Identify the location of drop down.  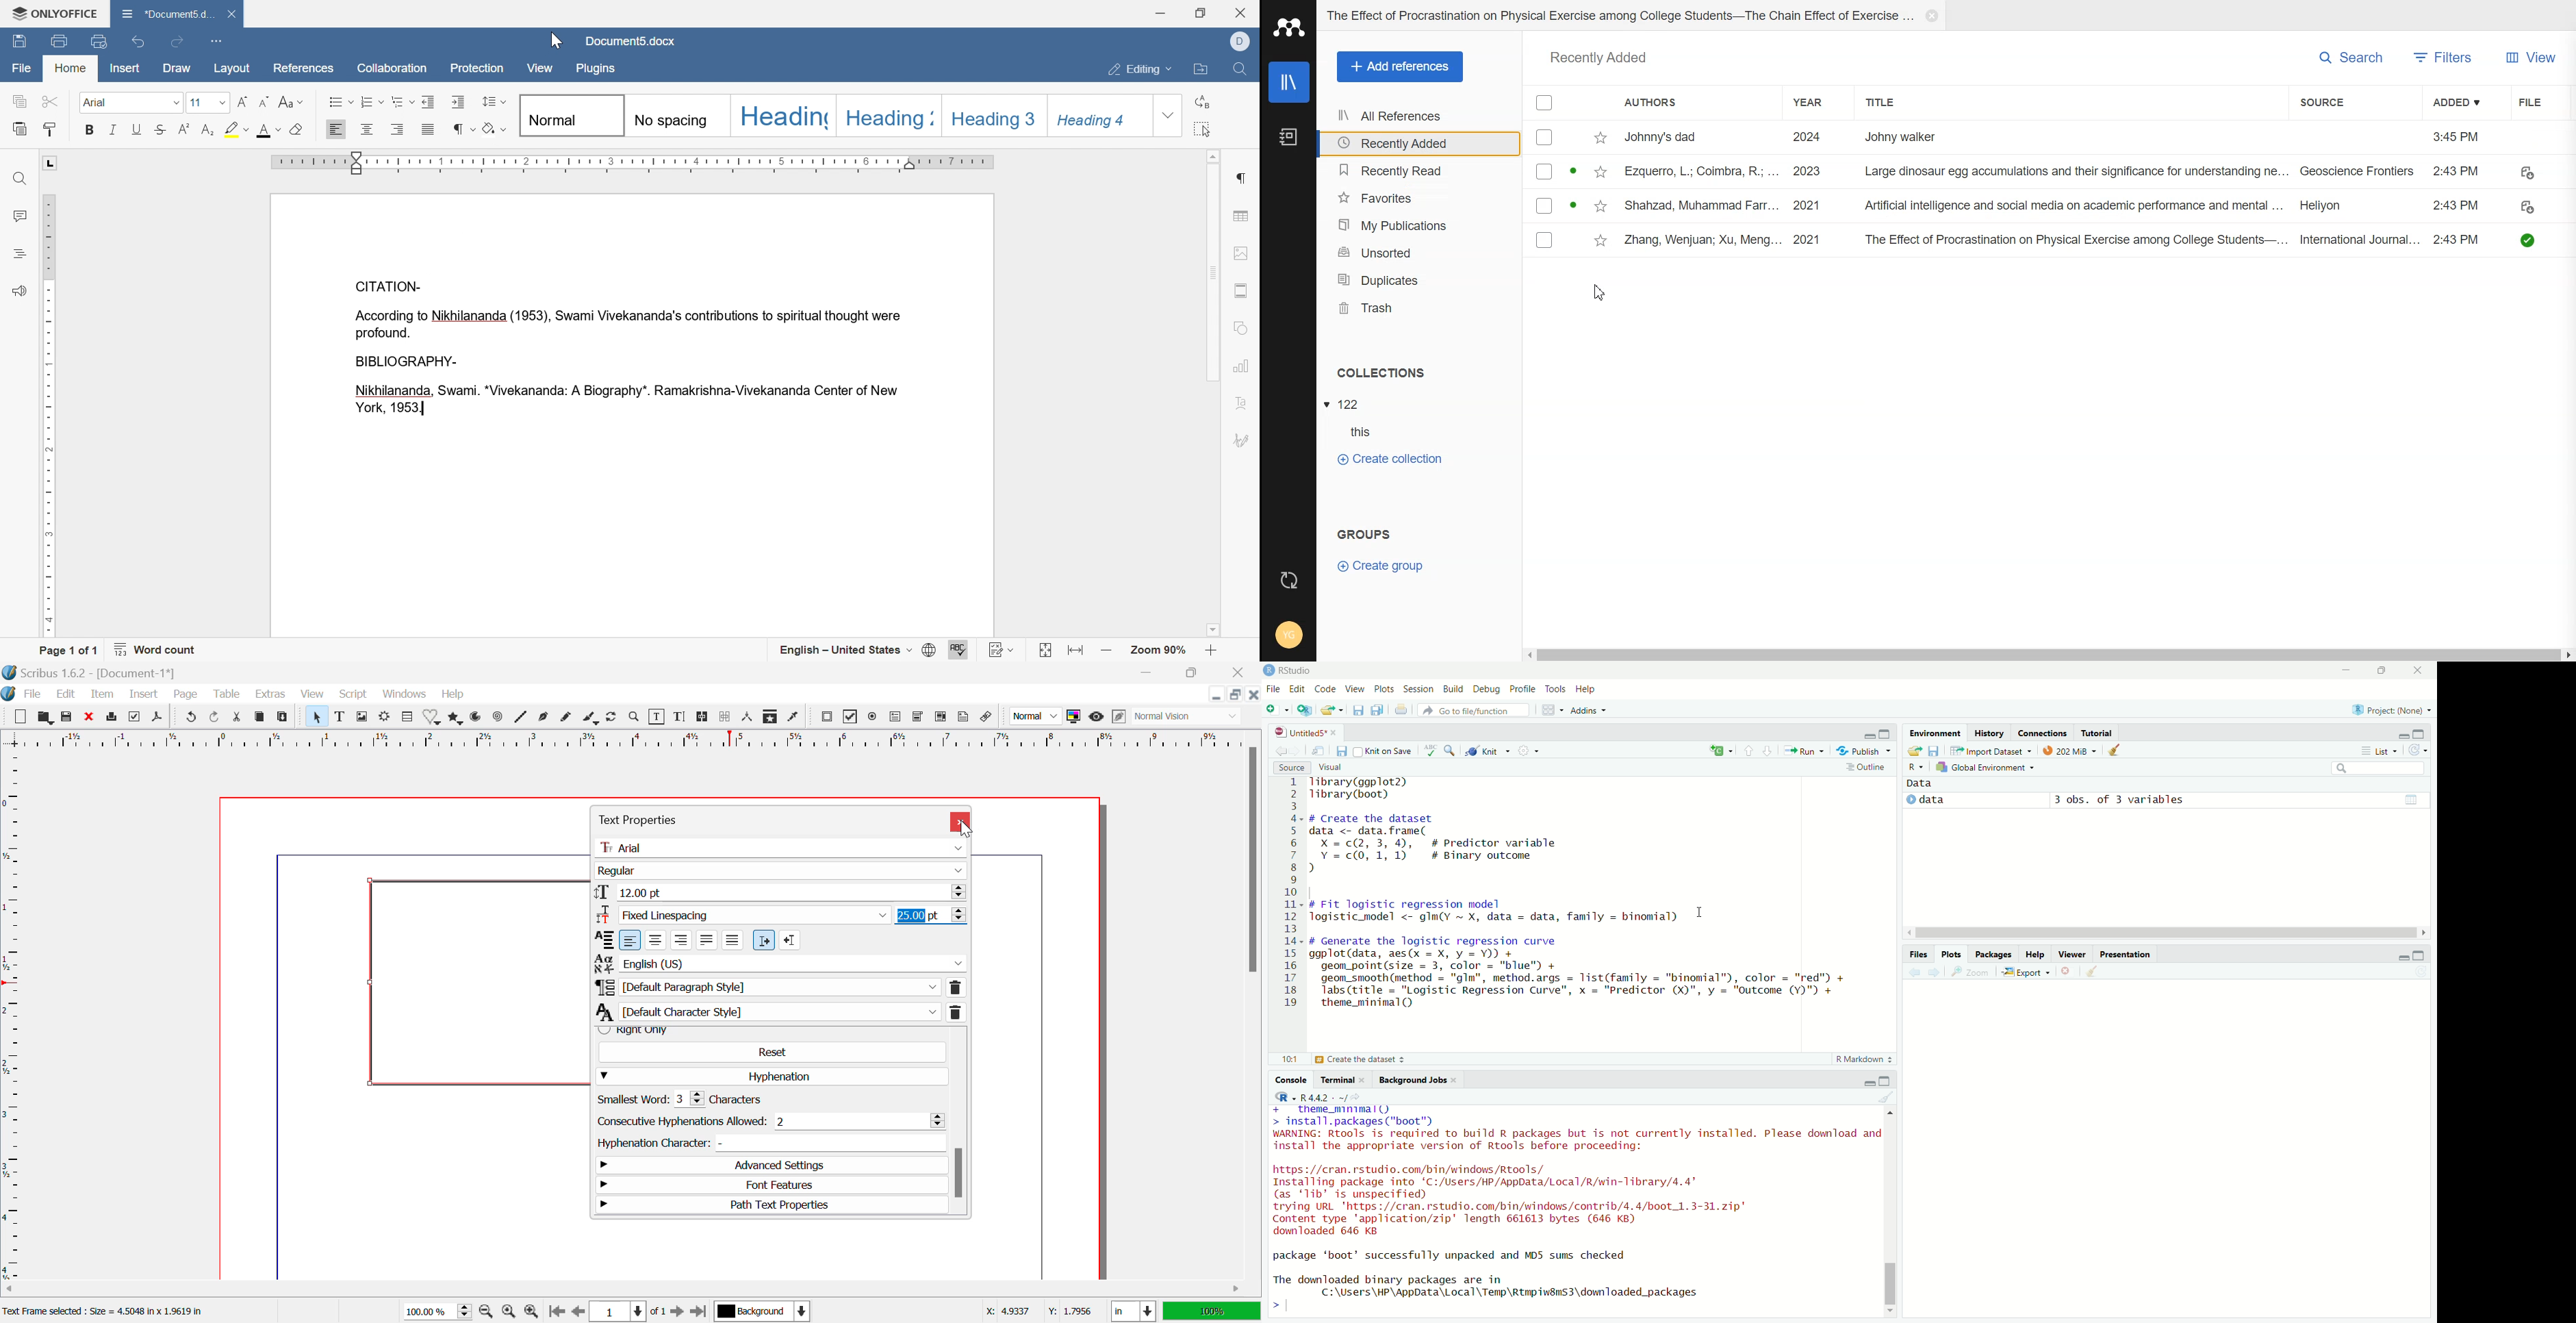
(1172, 115).